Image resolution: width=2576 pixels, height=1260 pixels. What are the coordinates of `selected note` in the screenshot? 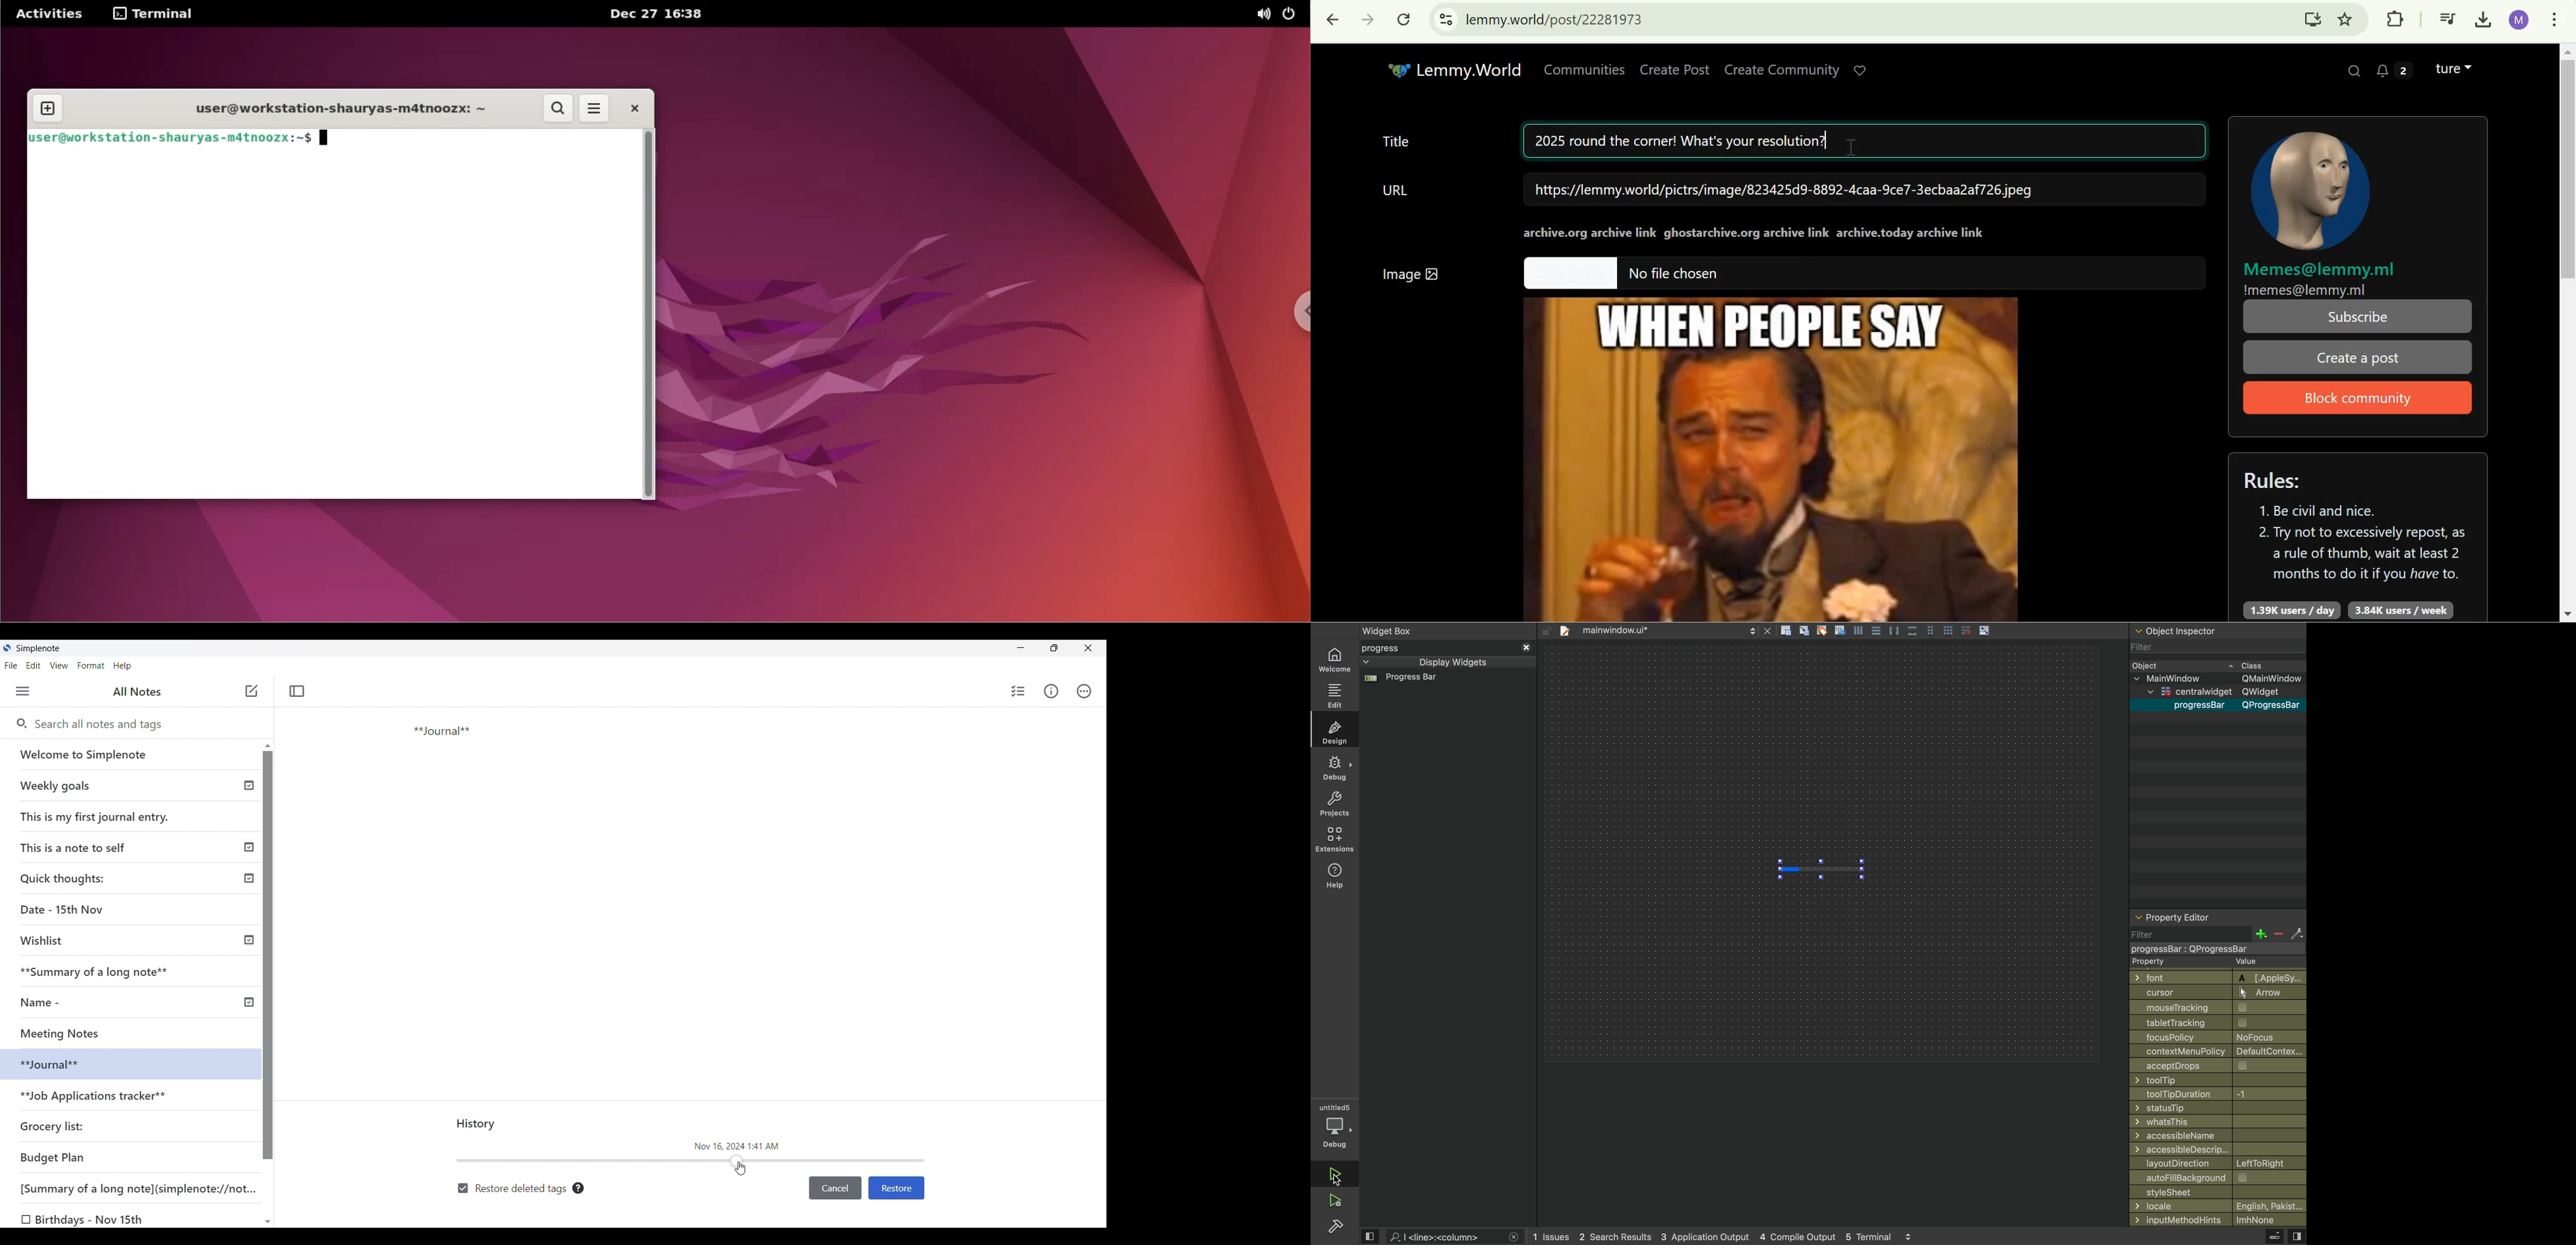 It's located at (127, 1063).